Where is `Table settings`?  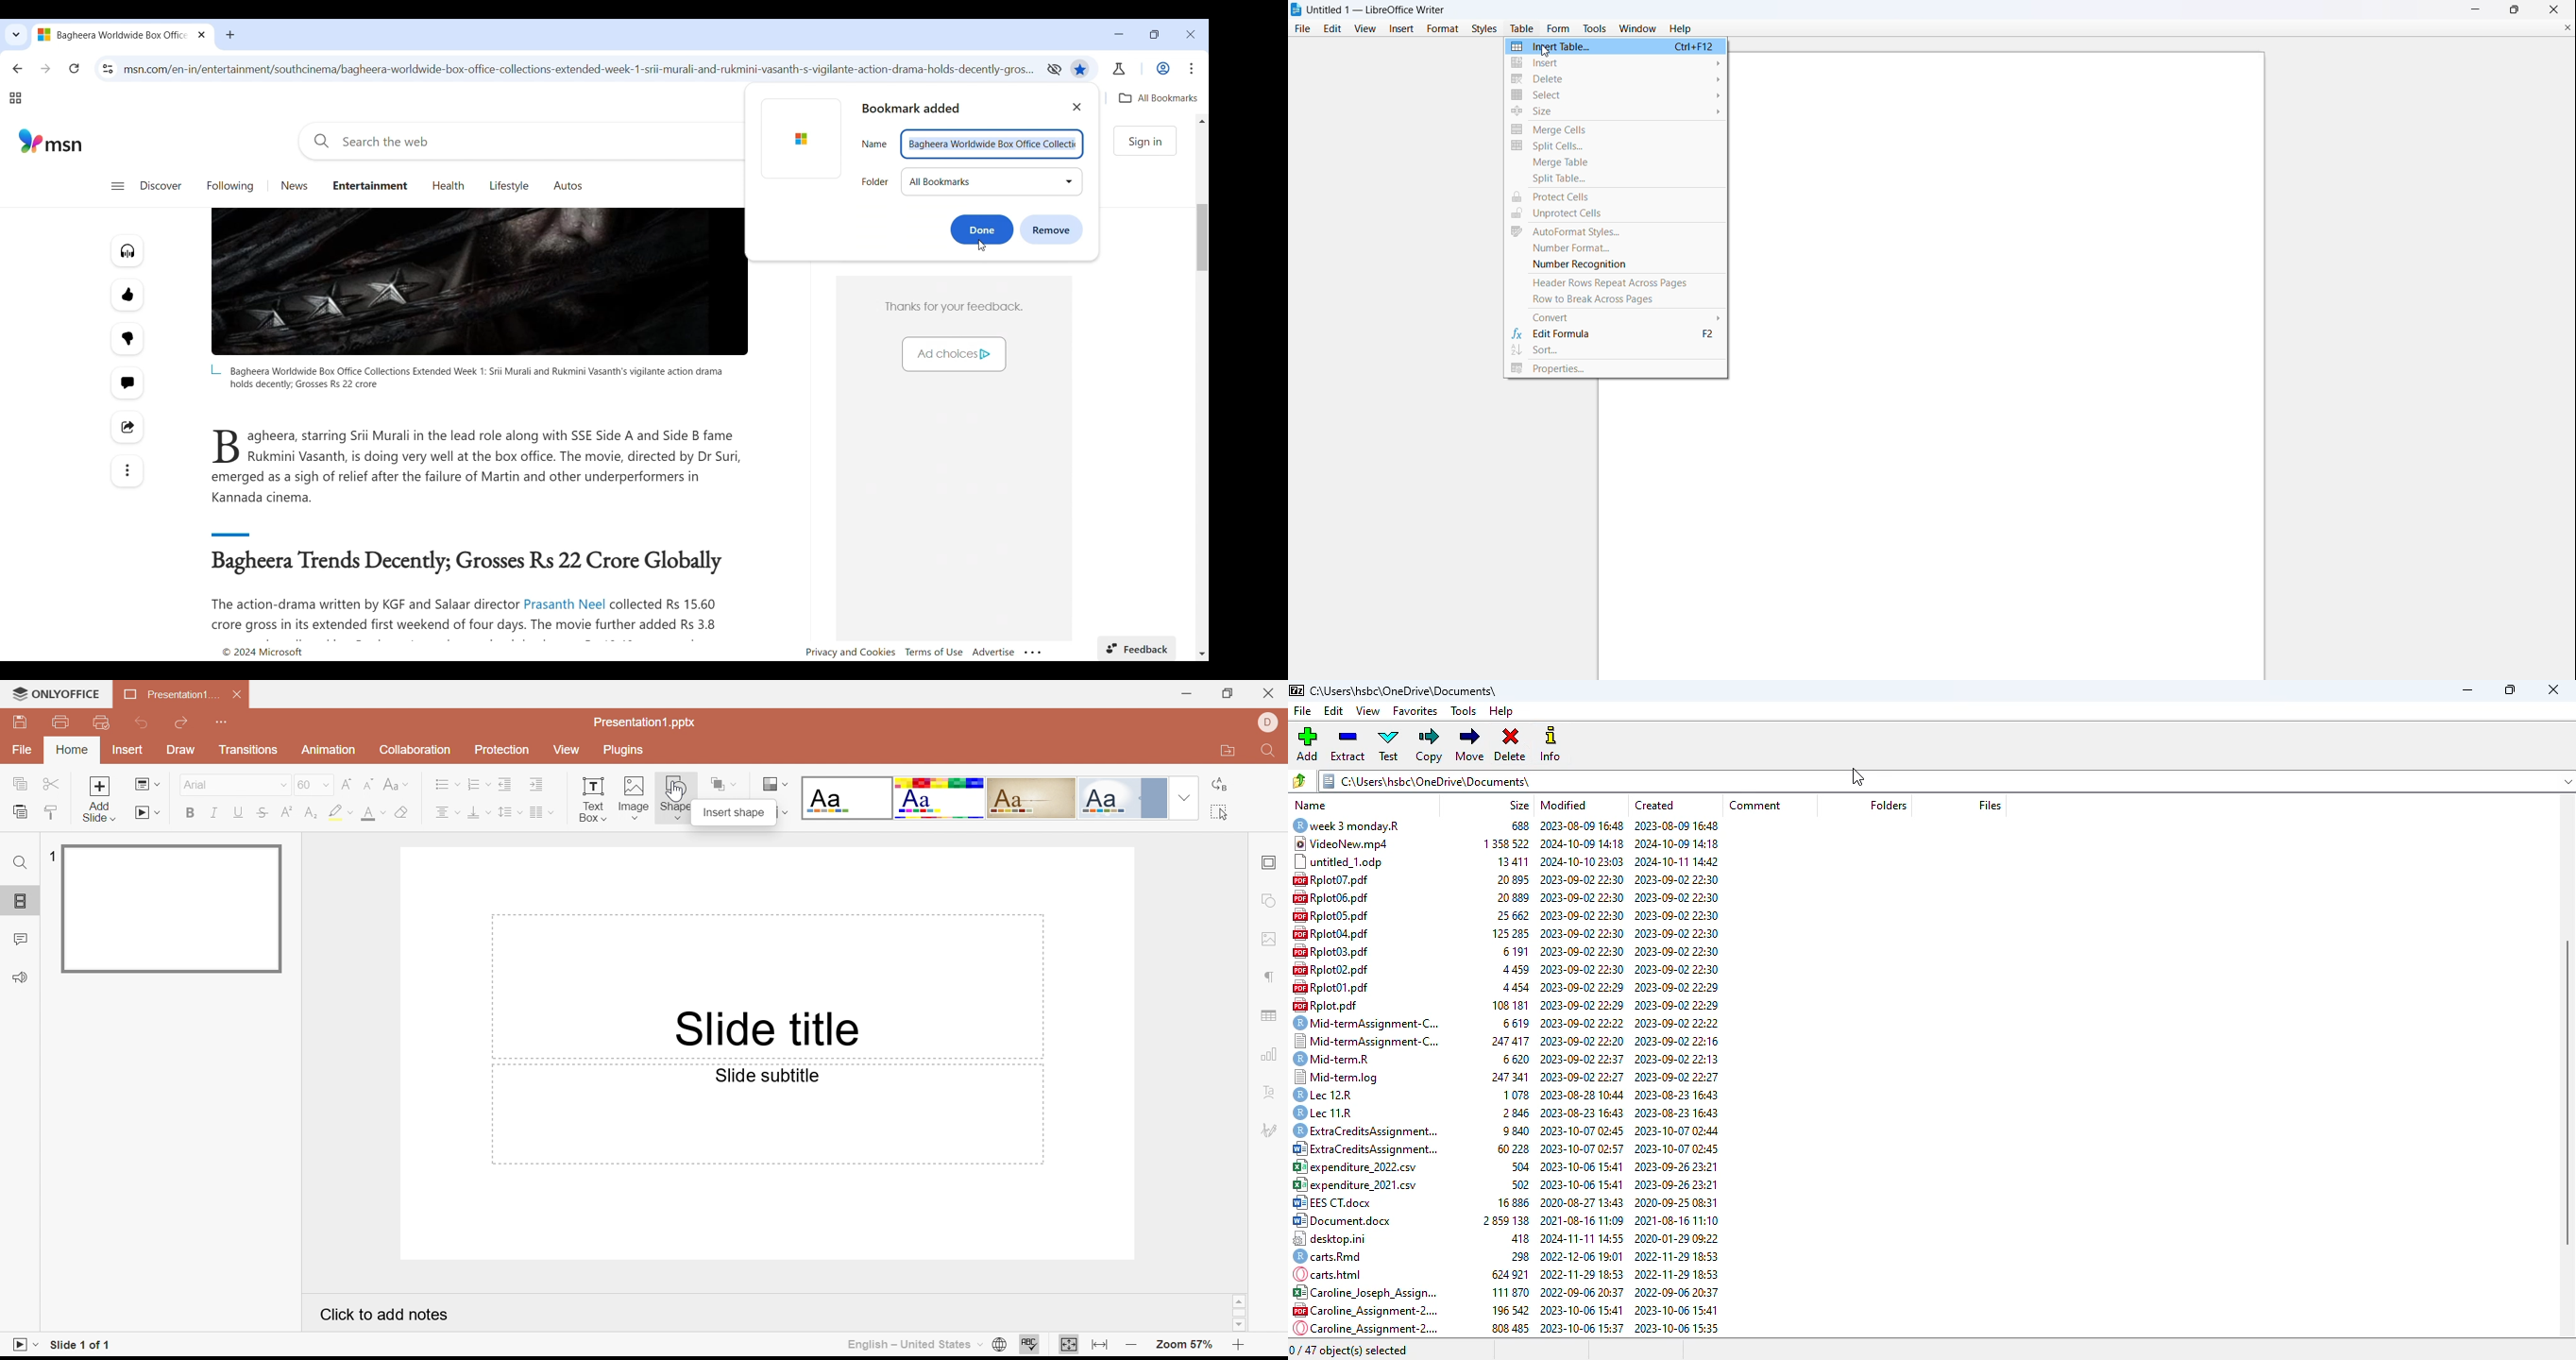
Table settings is located at coordinates (1269, 1016).